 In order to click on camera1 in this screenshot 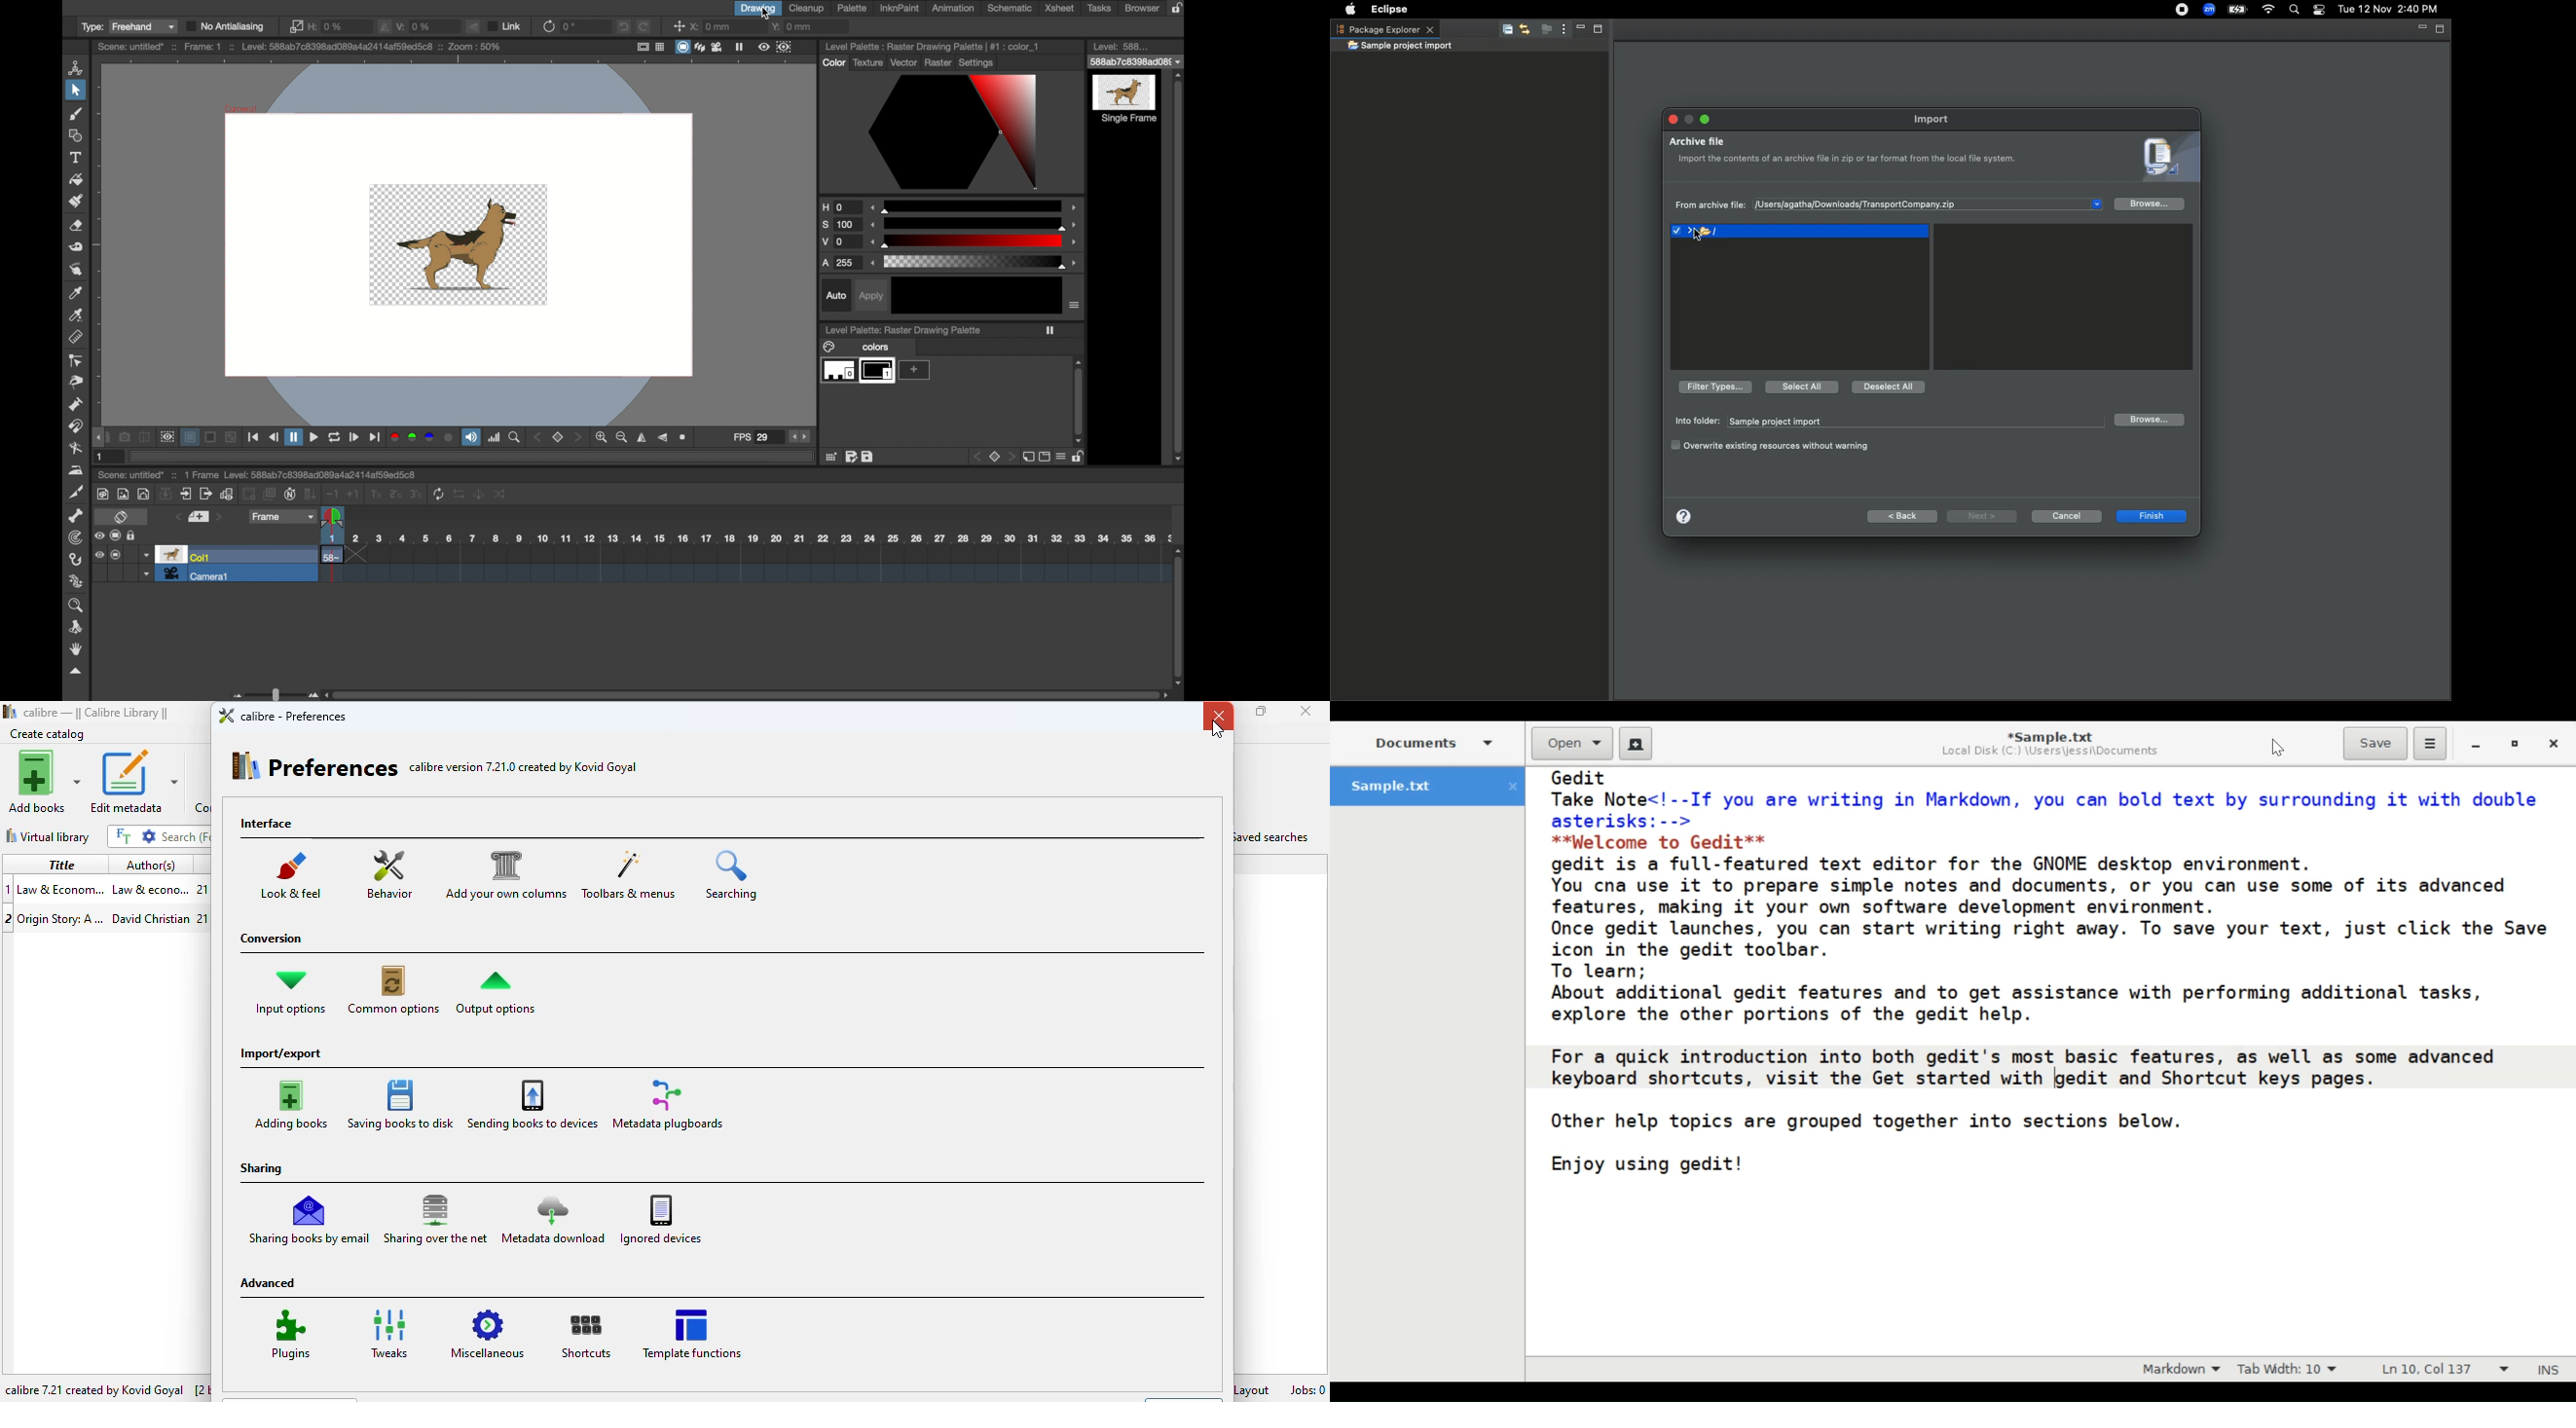, I will do `click(198, 574)`.